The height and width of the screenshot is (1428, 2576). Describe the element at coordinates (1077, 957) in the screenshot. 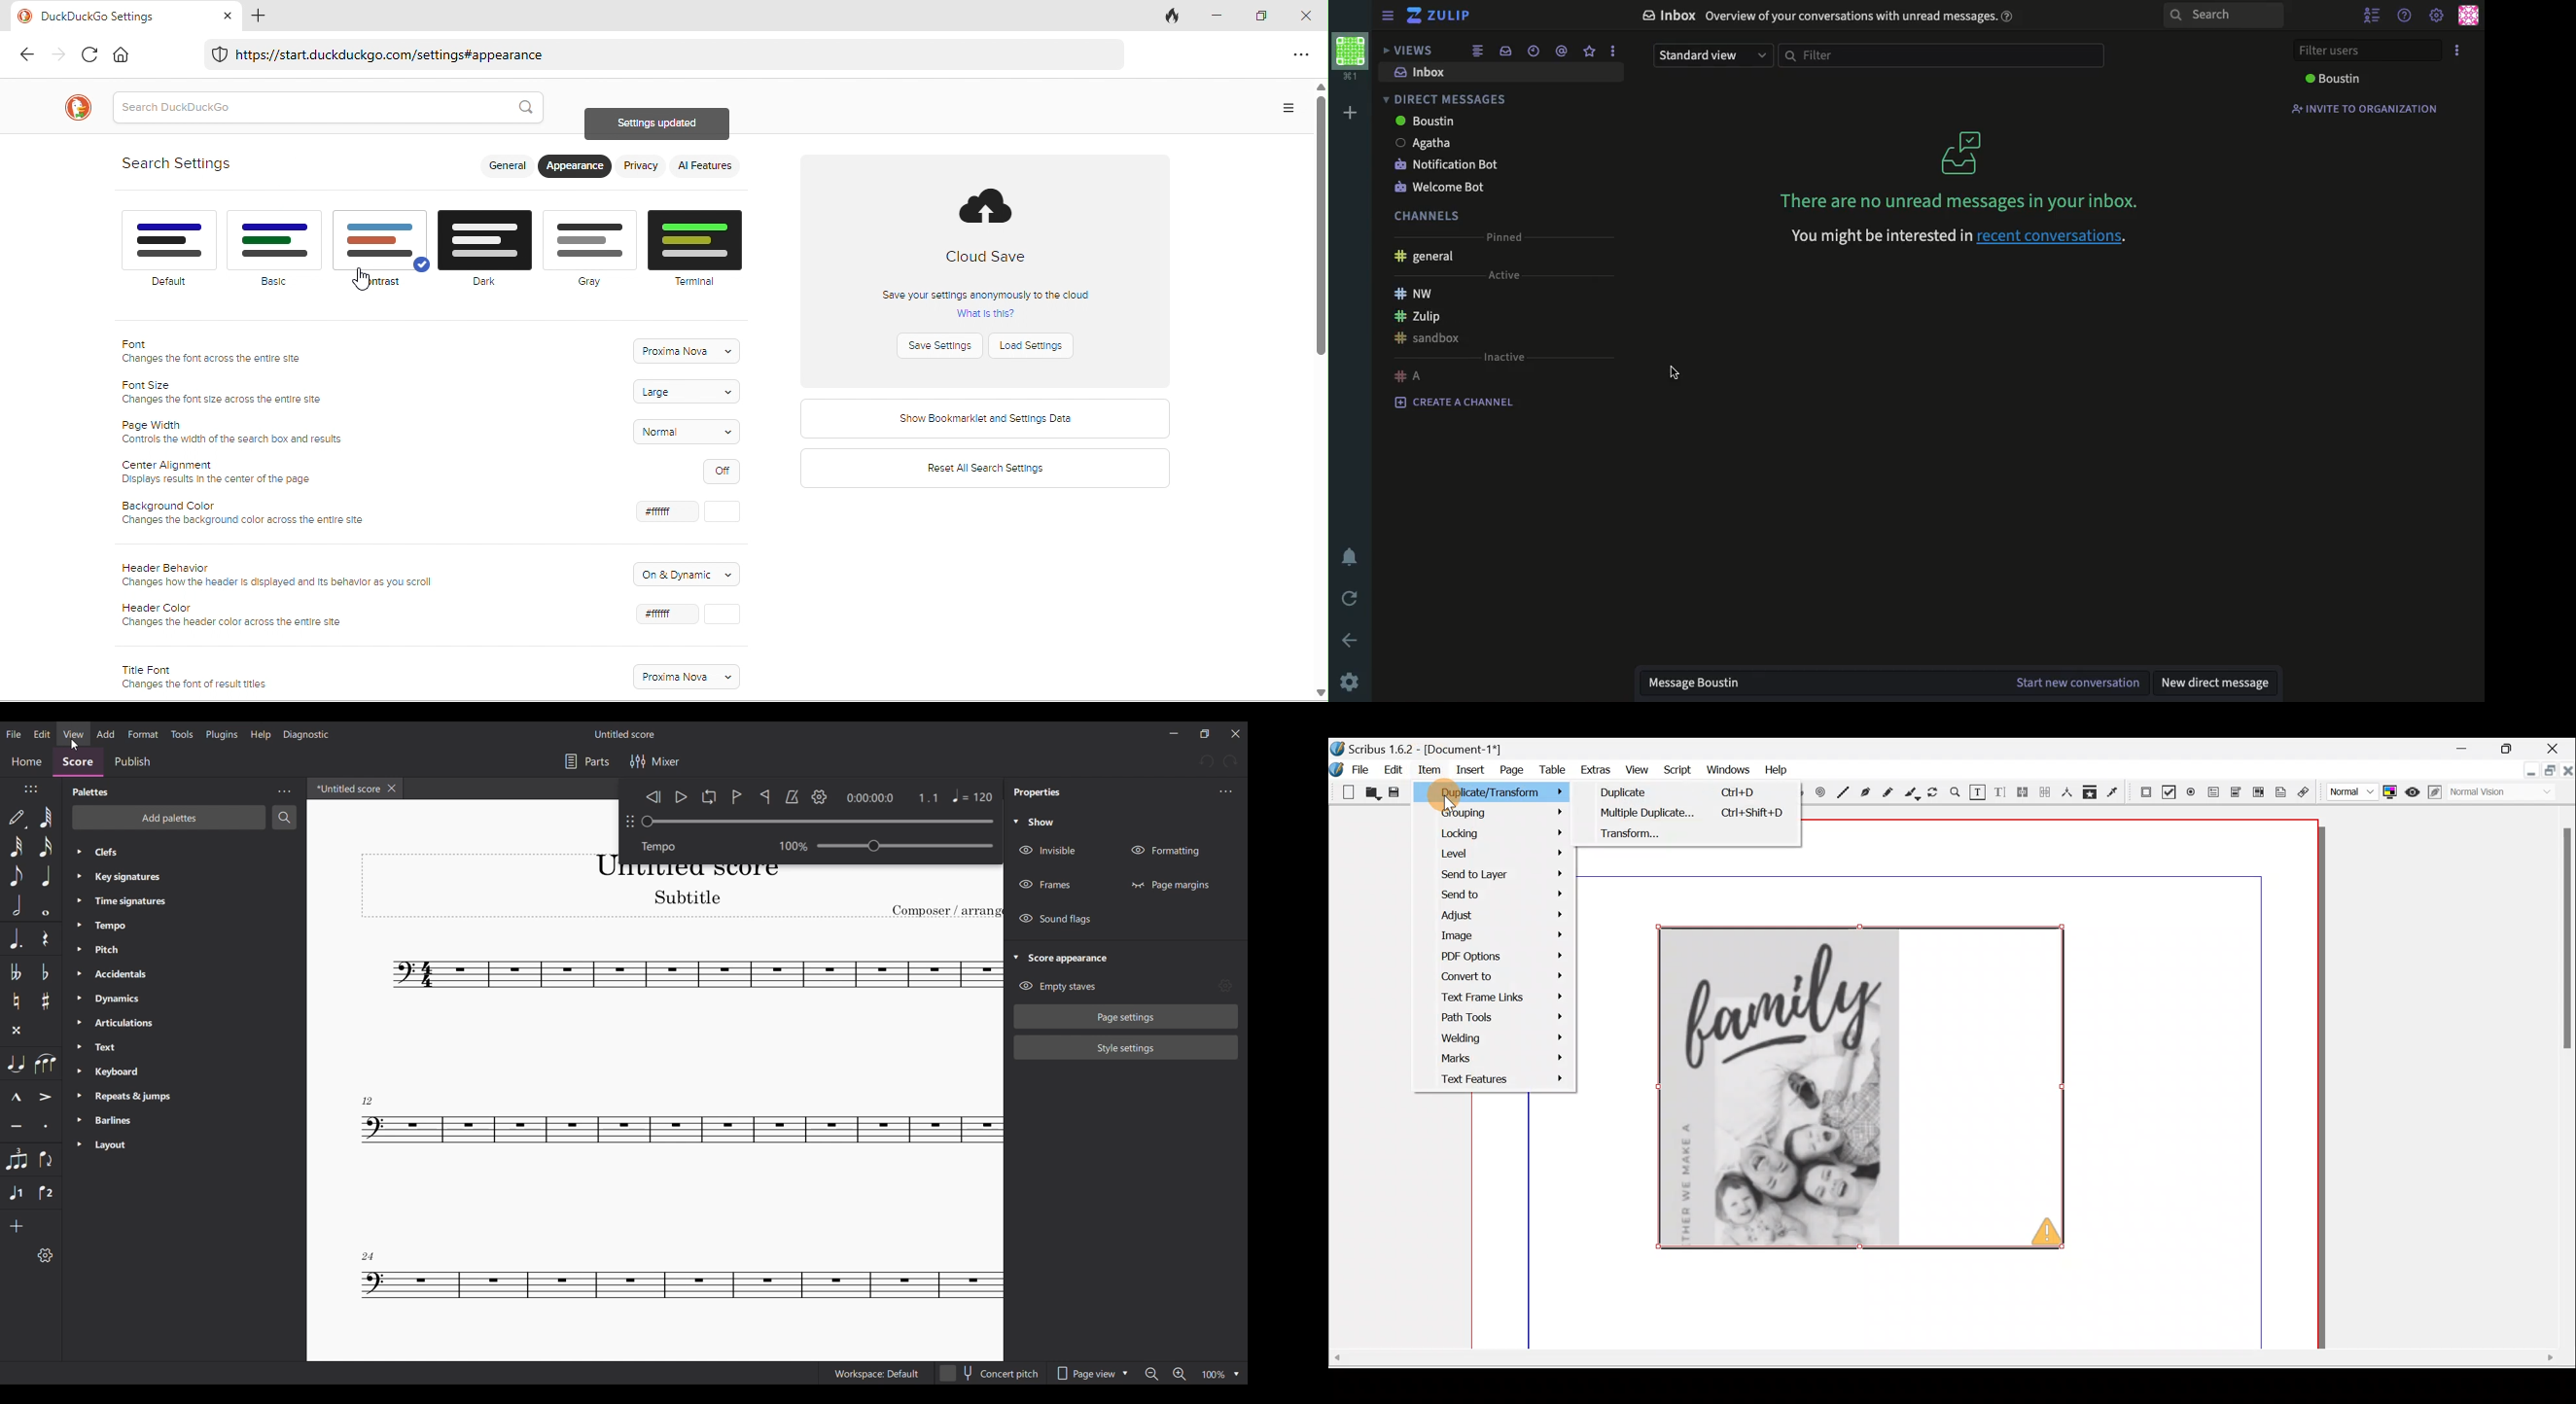

I see `score appearance` at that location.